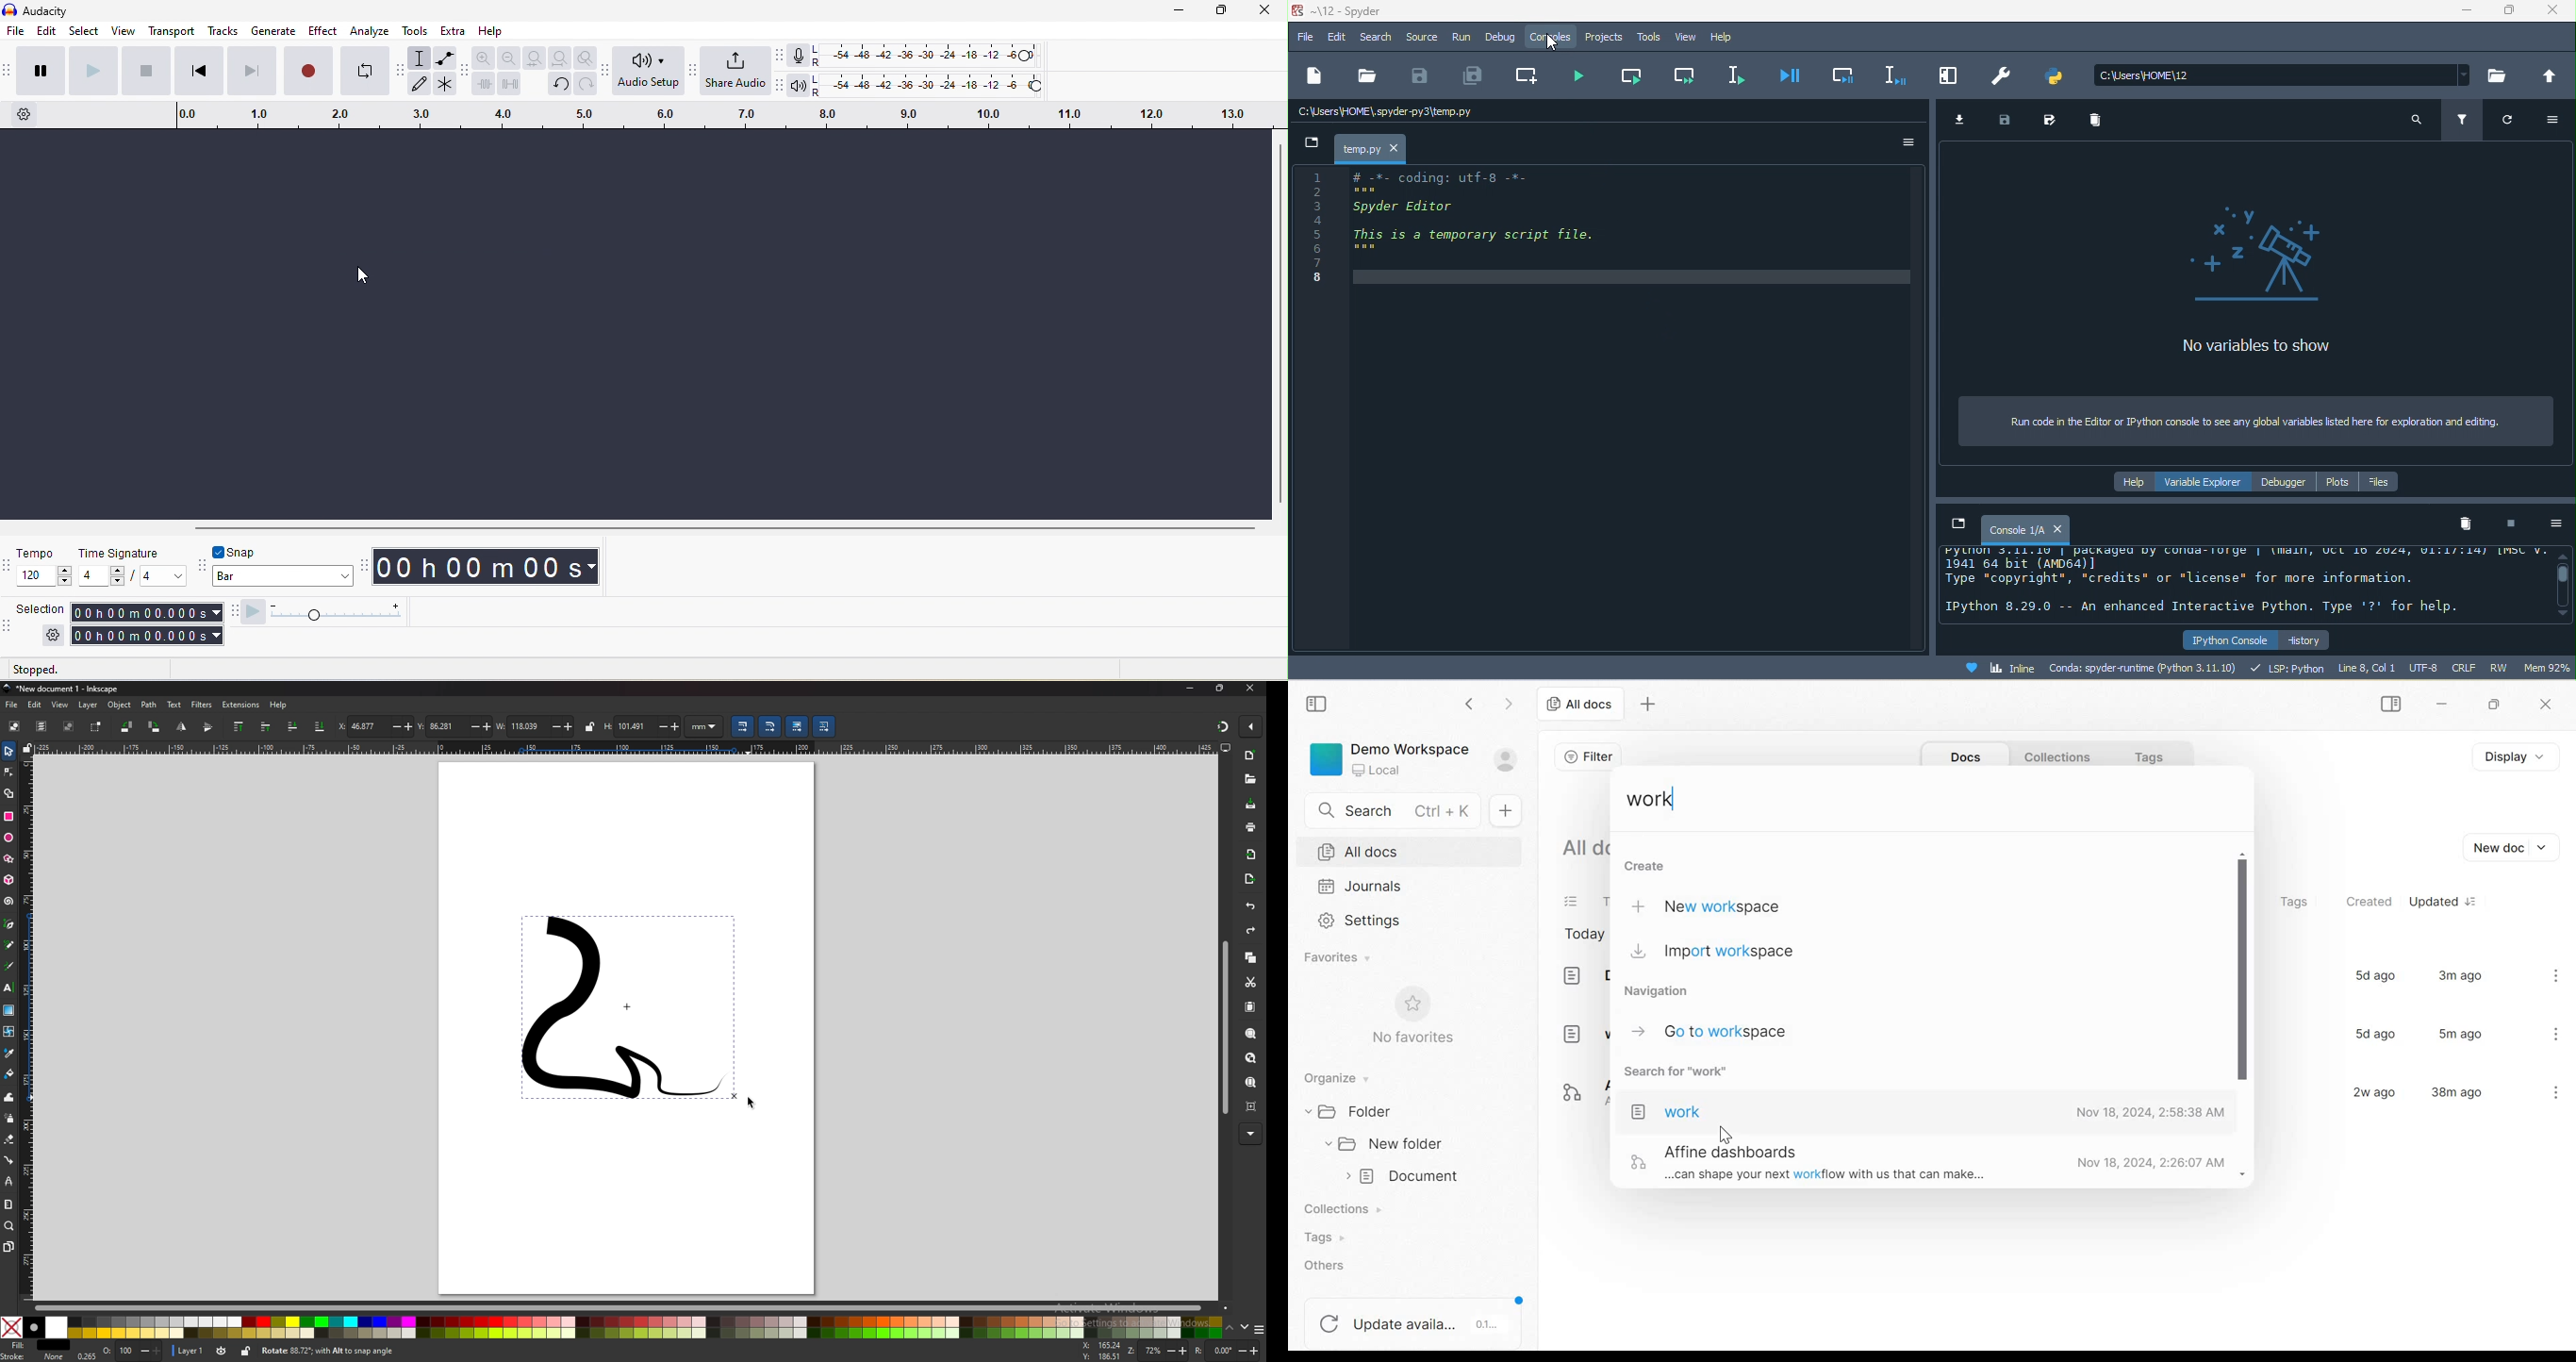 This screenshot has height=1372, width=2576. What do you see at coordinates (1338, 957) in the screenshot?
I see `Favorites` at bounding box center [1338, 957].